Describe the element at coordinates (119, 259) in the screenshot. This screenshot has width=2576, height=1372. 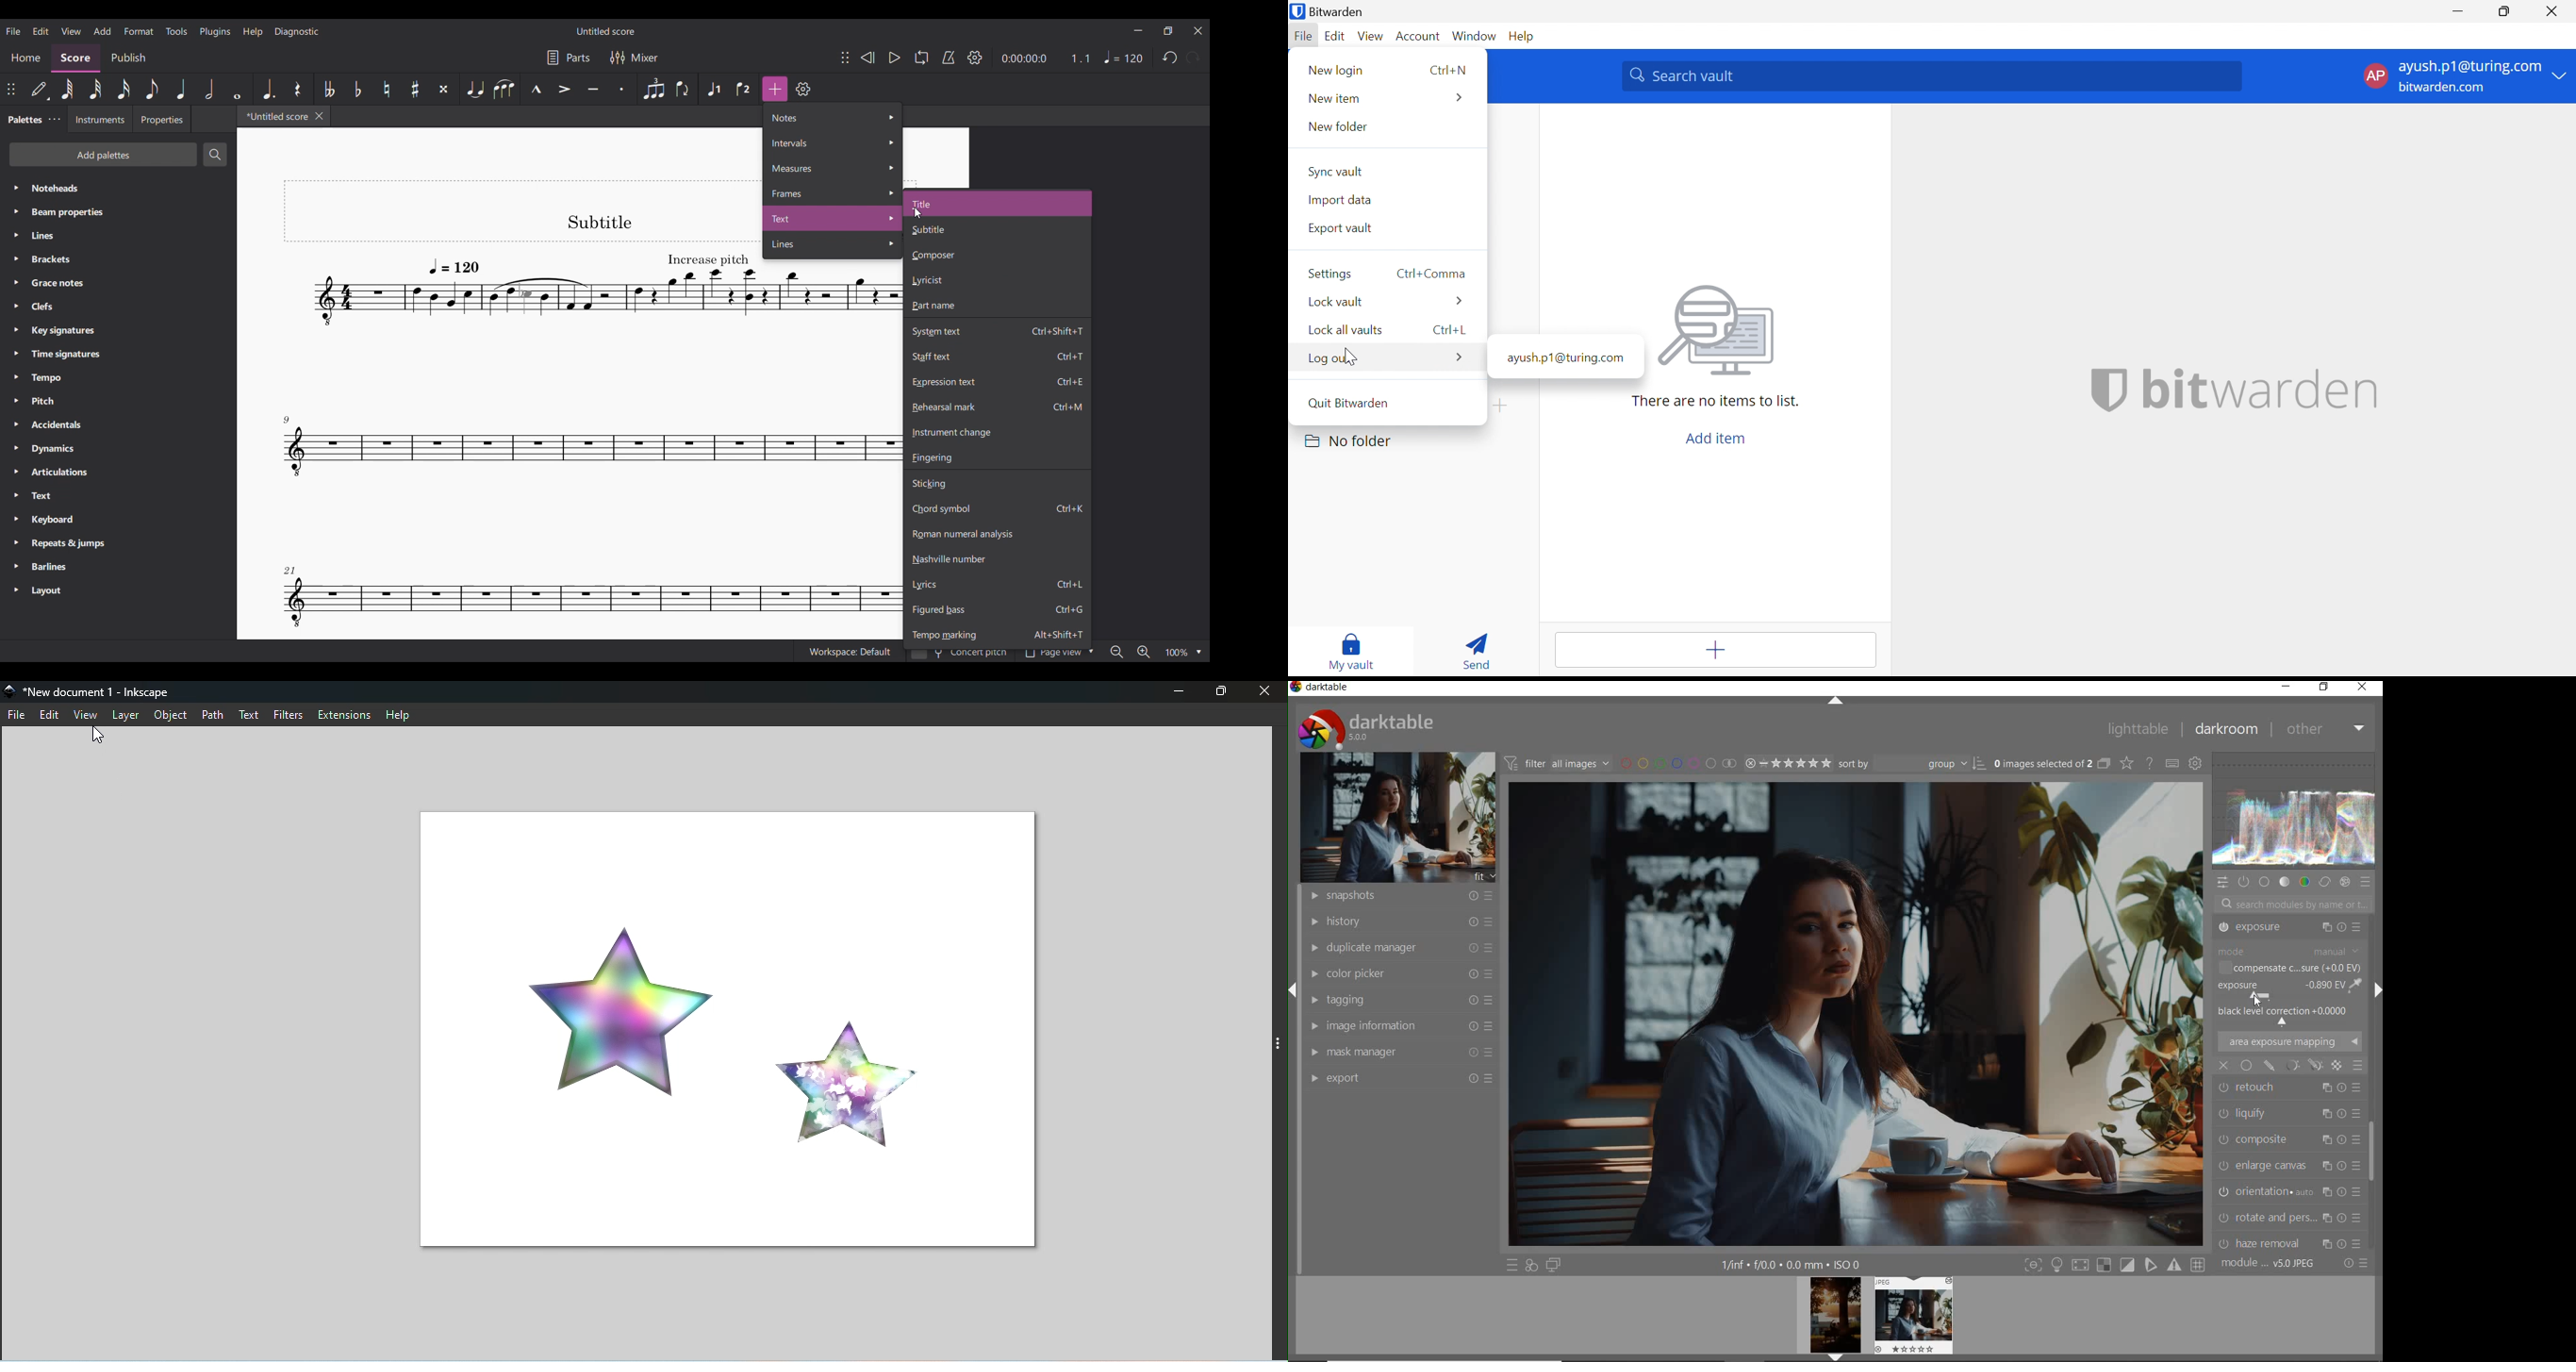
I see `Brackets` at that location.